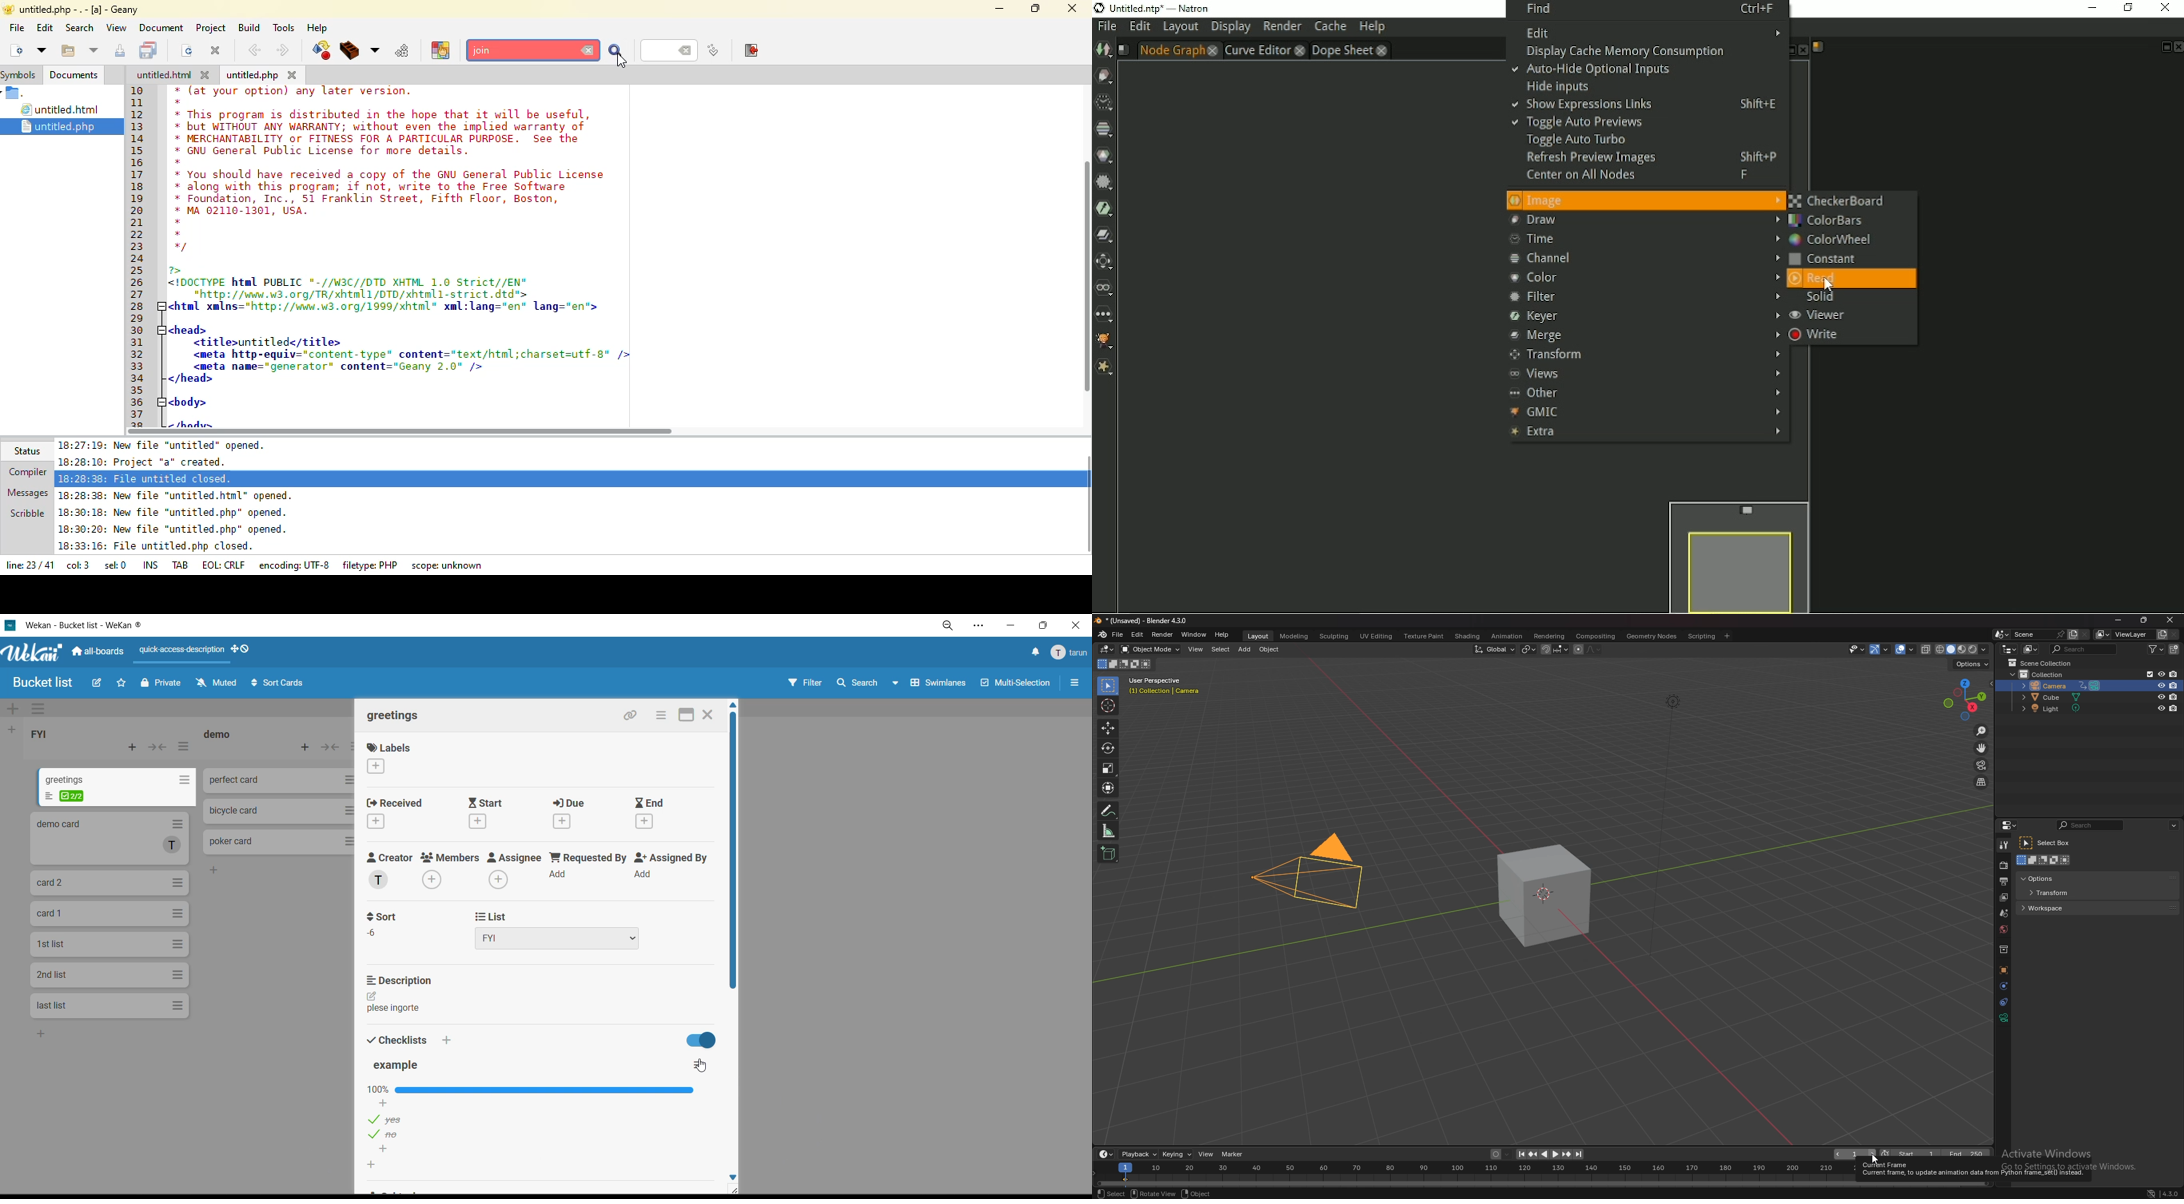 This screenshot has height=1204, width=2184. What do you see at coordinates (2003, 867) in the screenshot?
I see `render` at bounding box center [2003, 867].